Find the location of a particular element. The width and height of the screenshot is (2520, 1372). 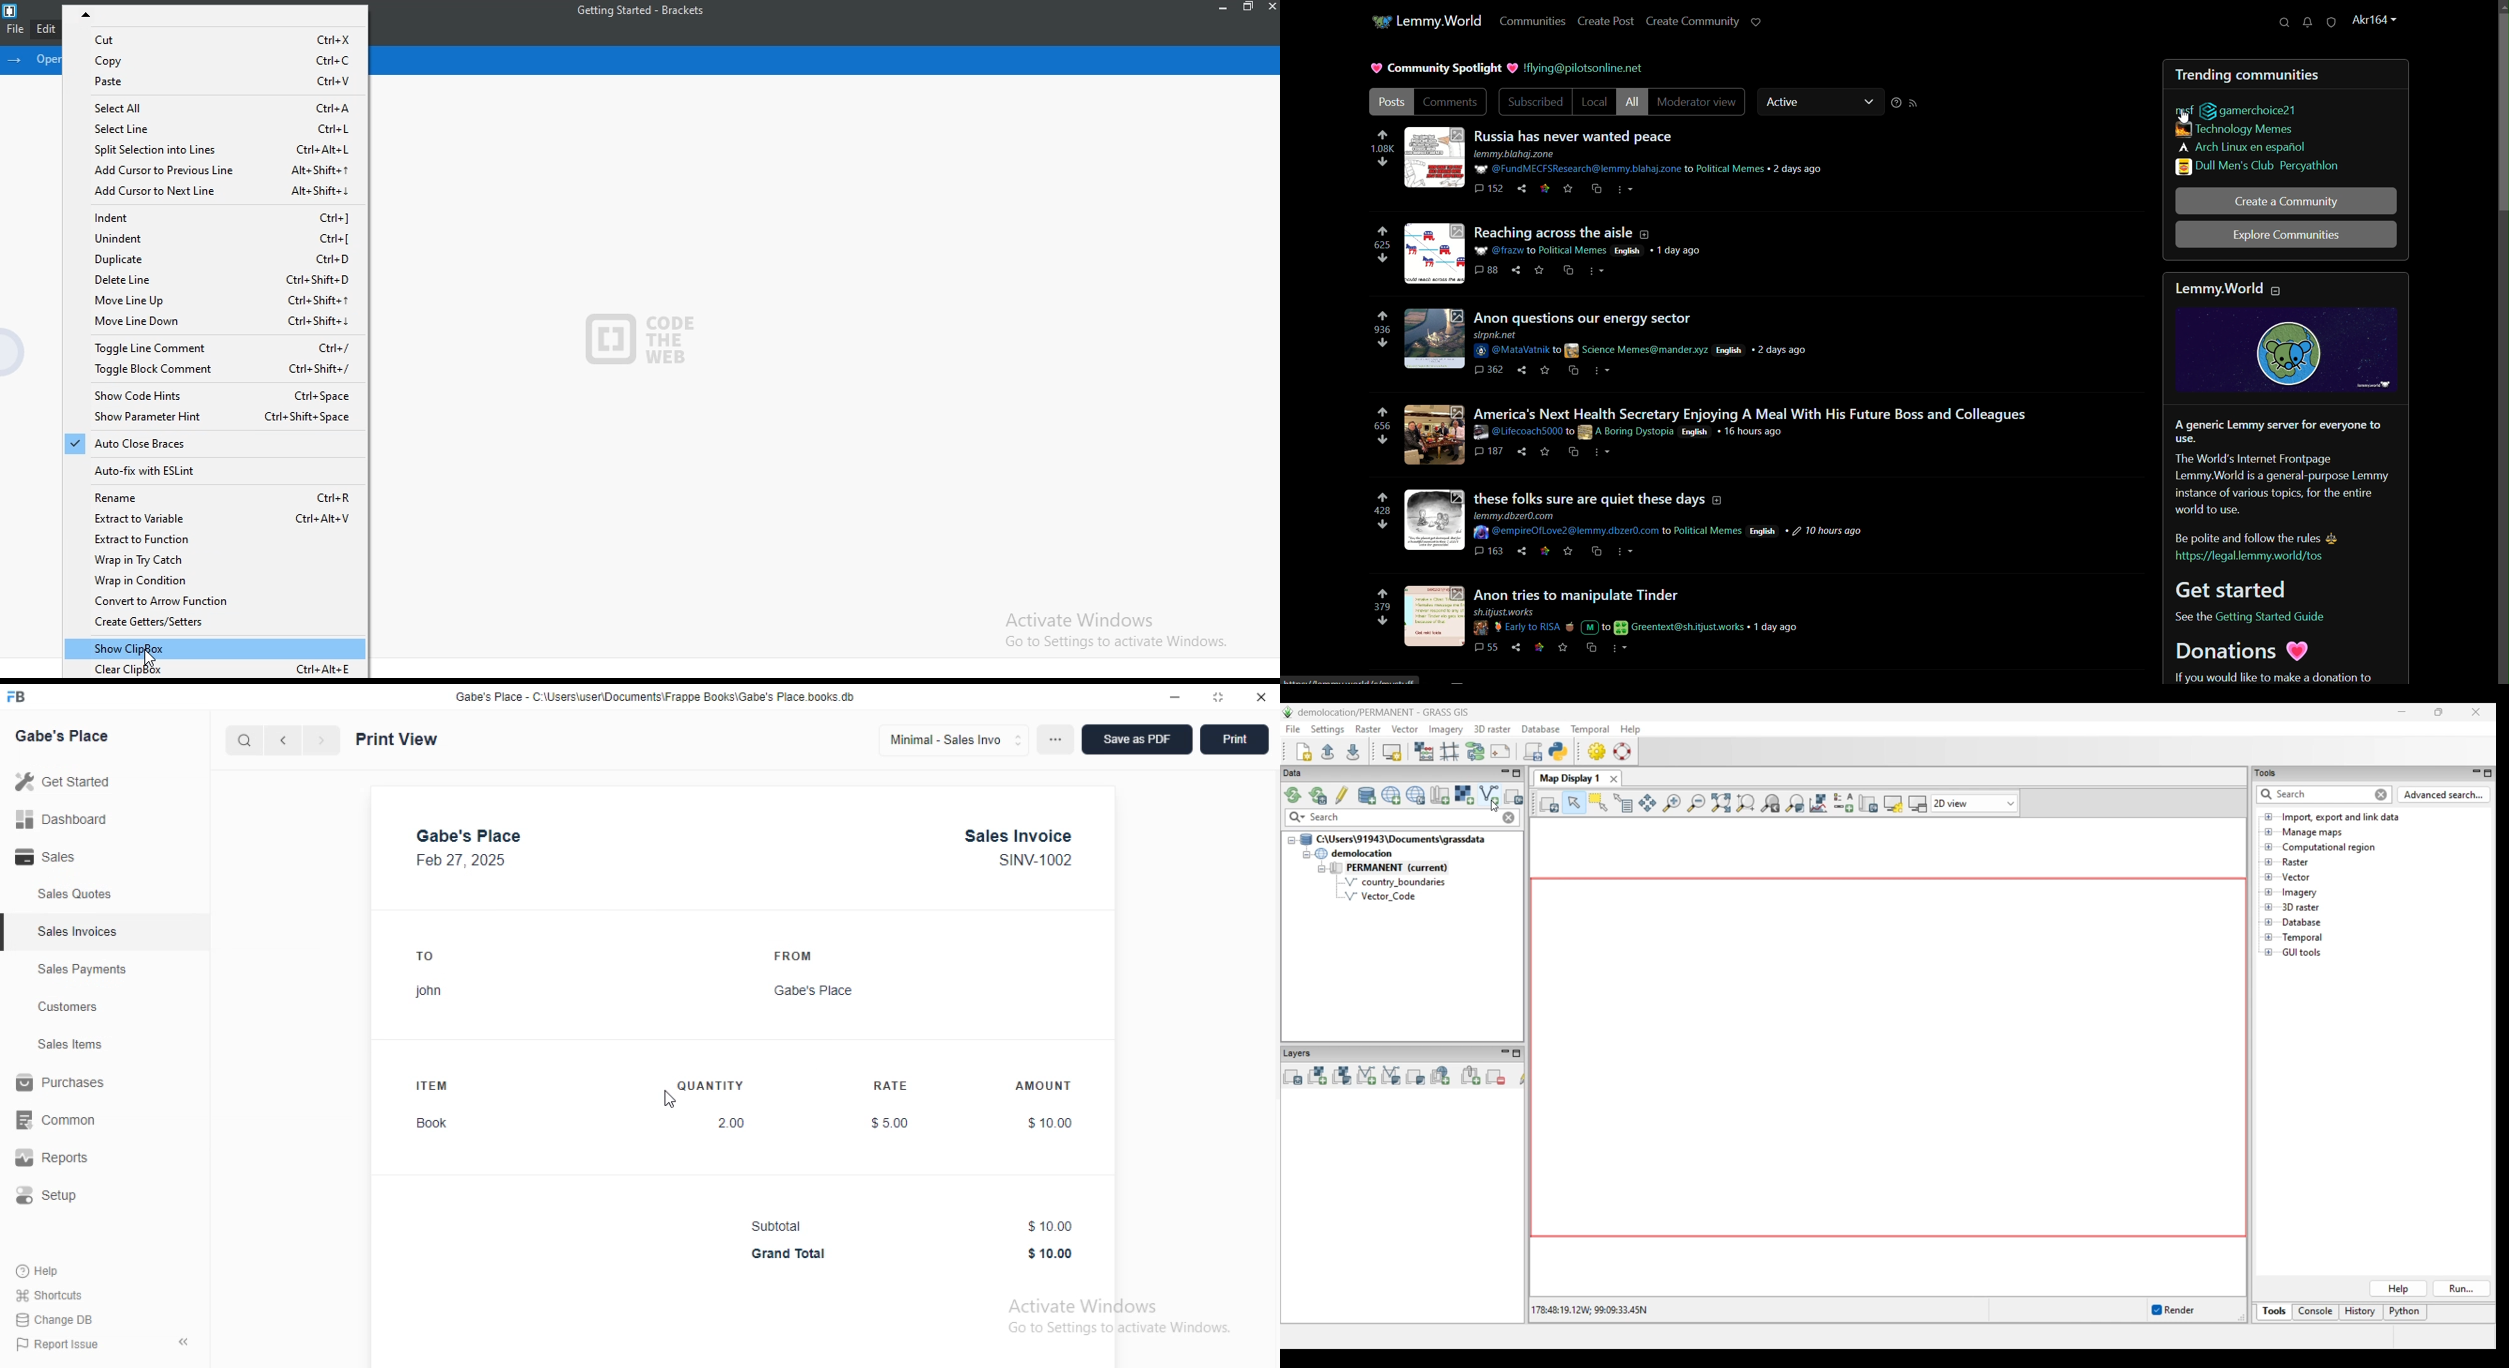

Show Parameters Hints is located at coordinates (211, 419).